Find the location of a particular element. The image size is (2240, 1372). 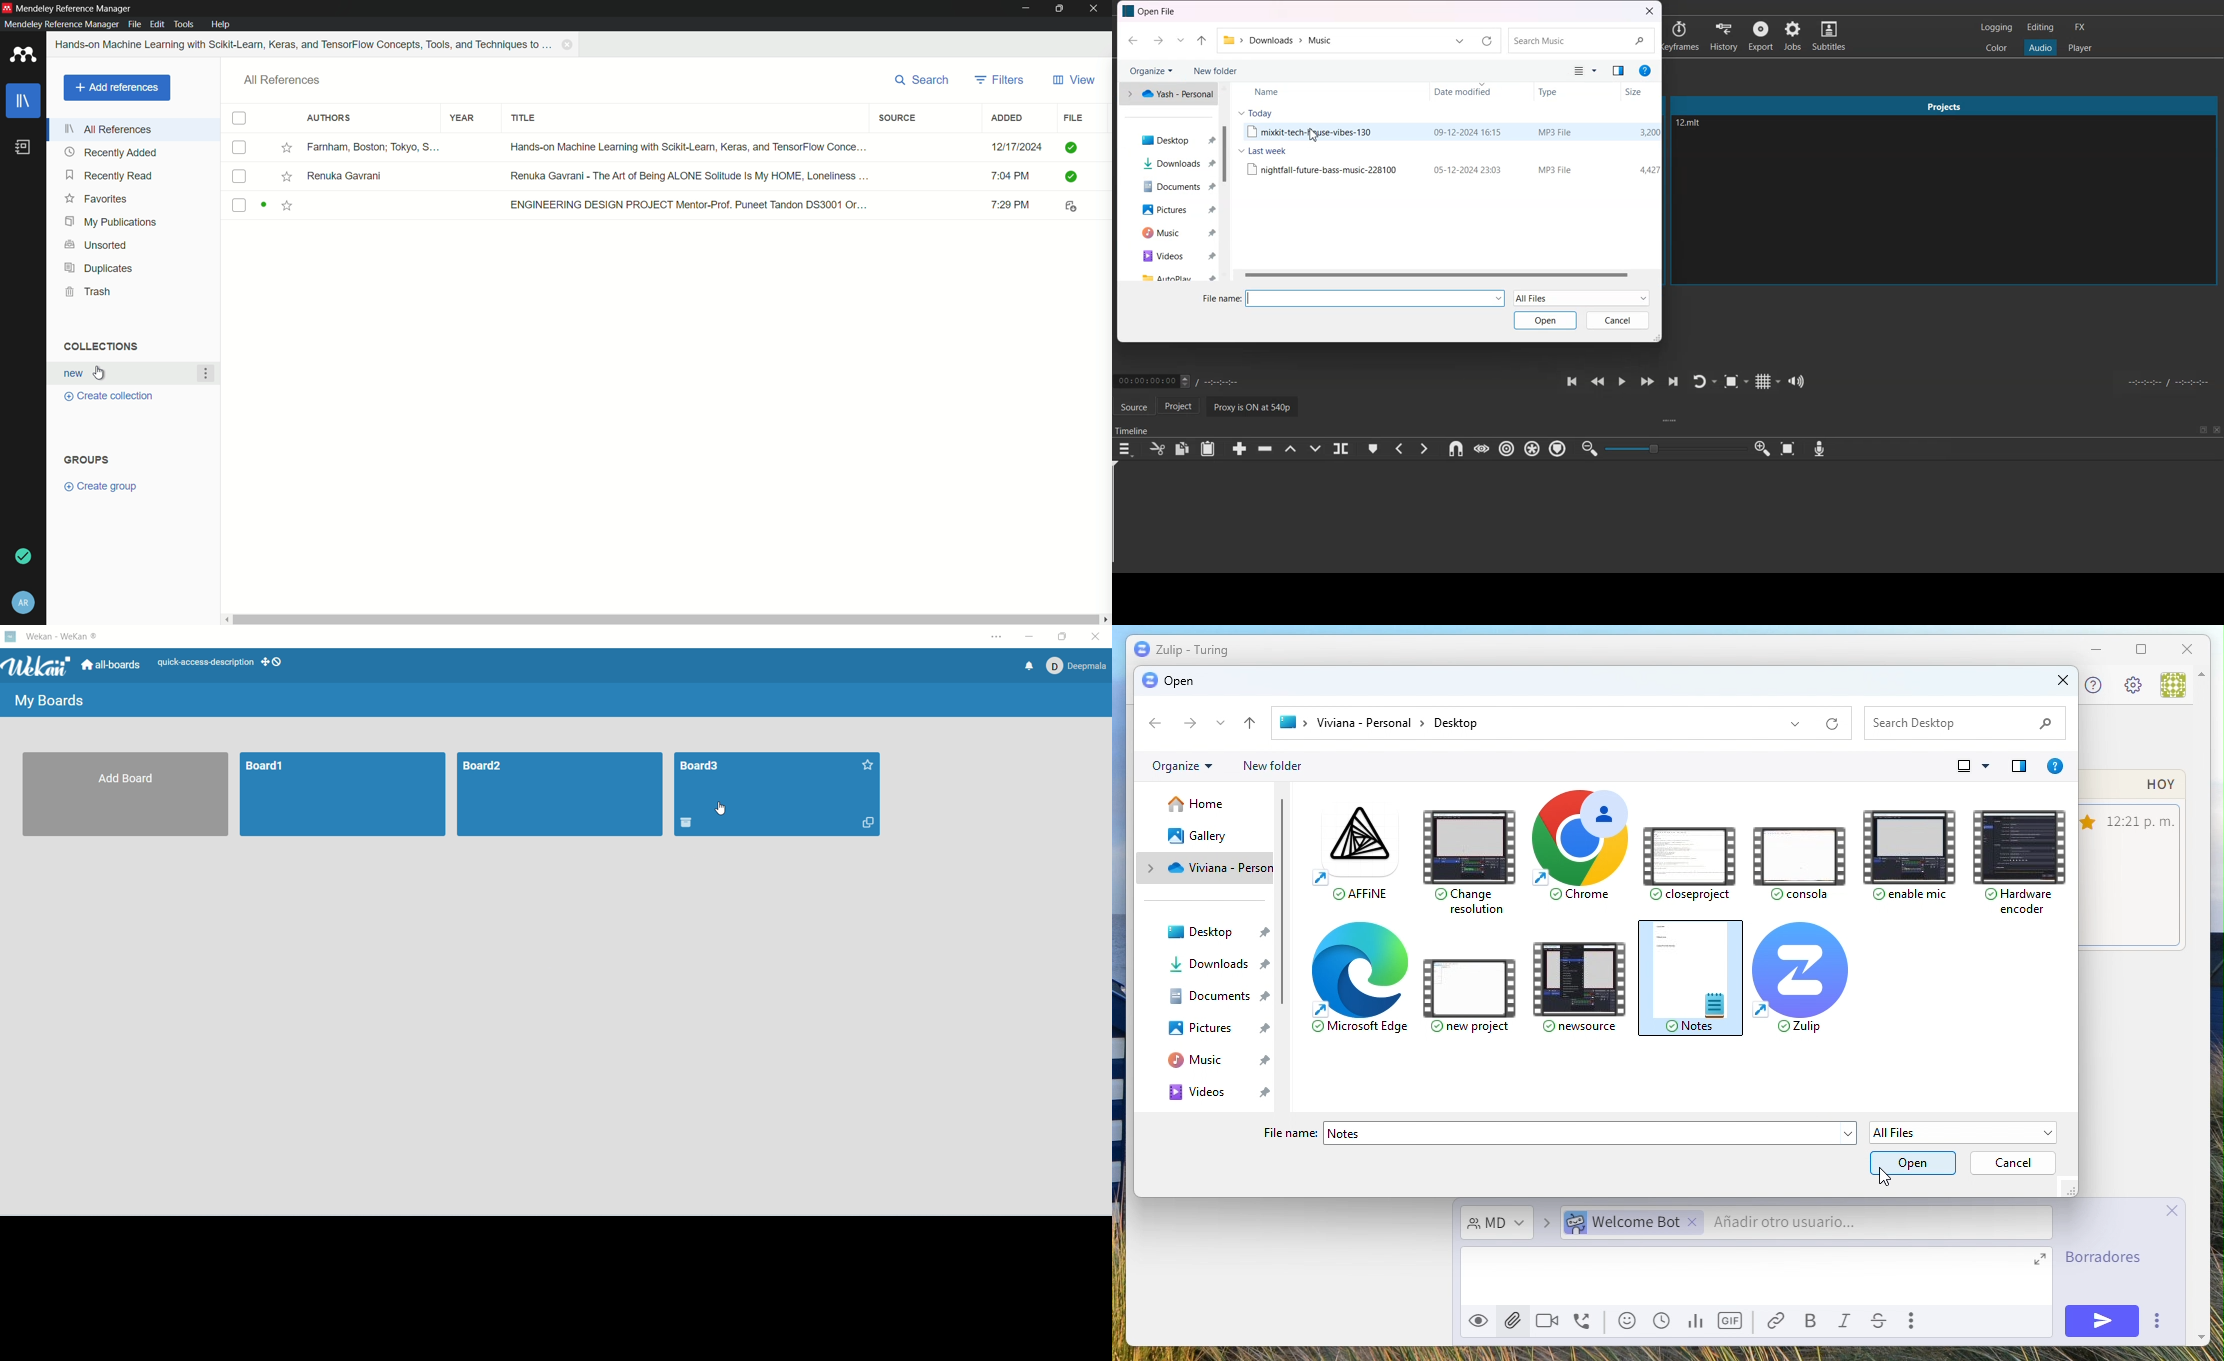

Name is located at coordinates (1311, 90).